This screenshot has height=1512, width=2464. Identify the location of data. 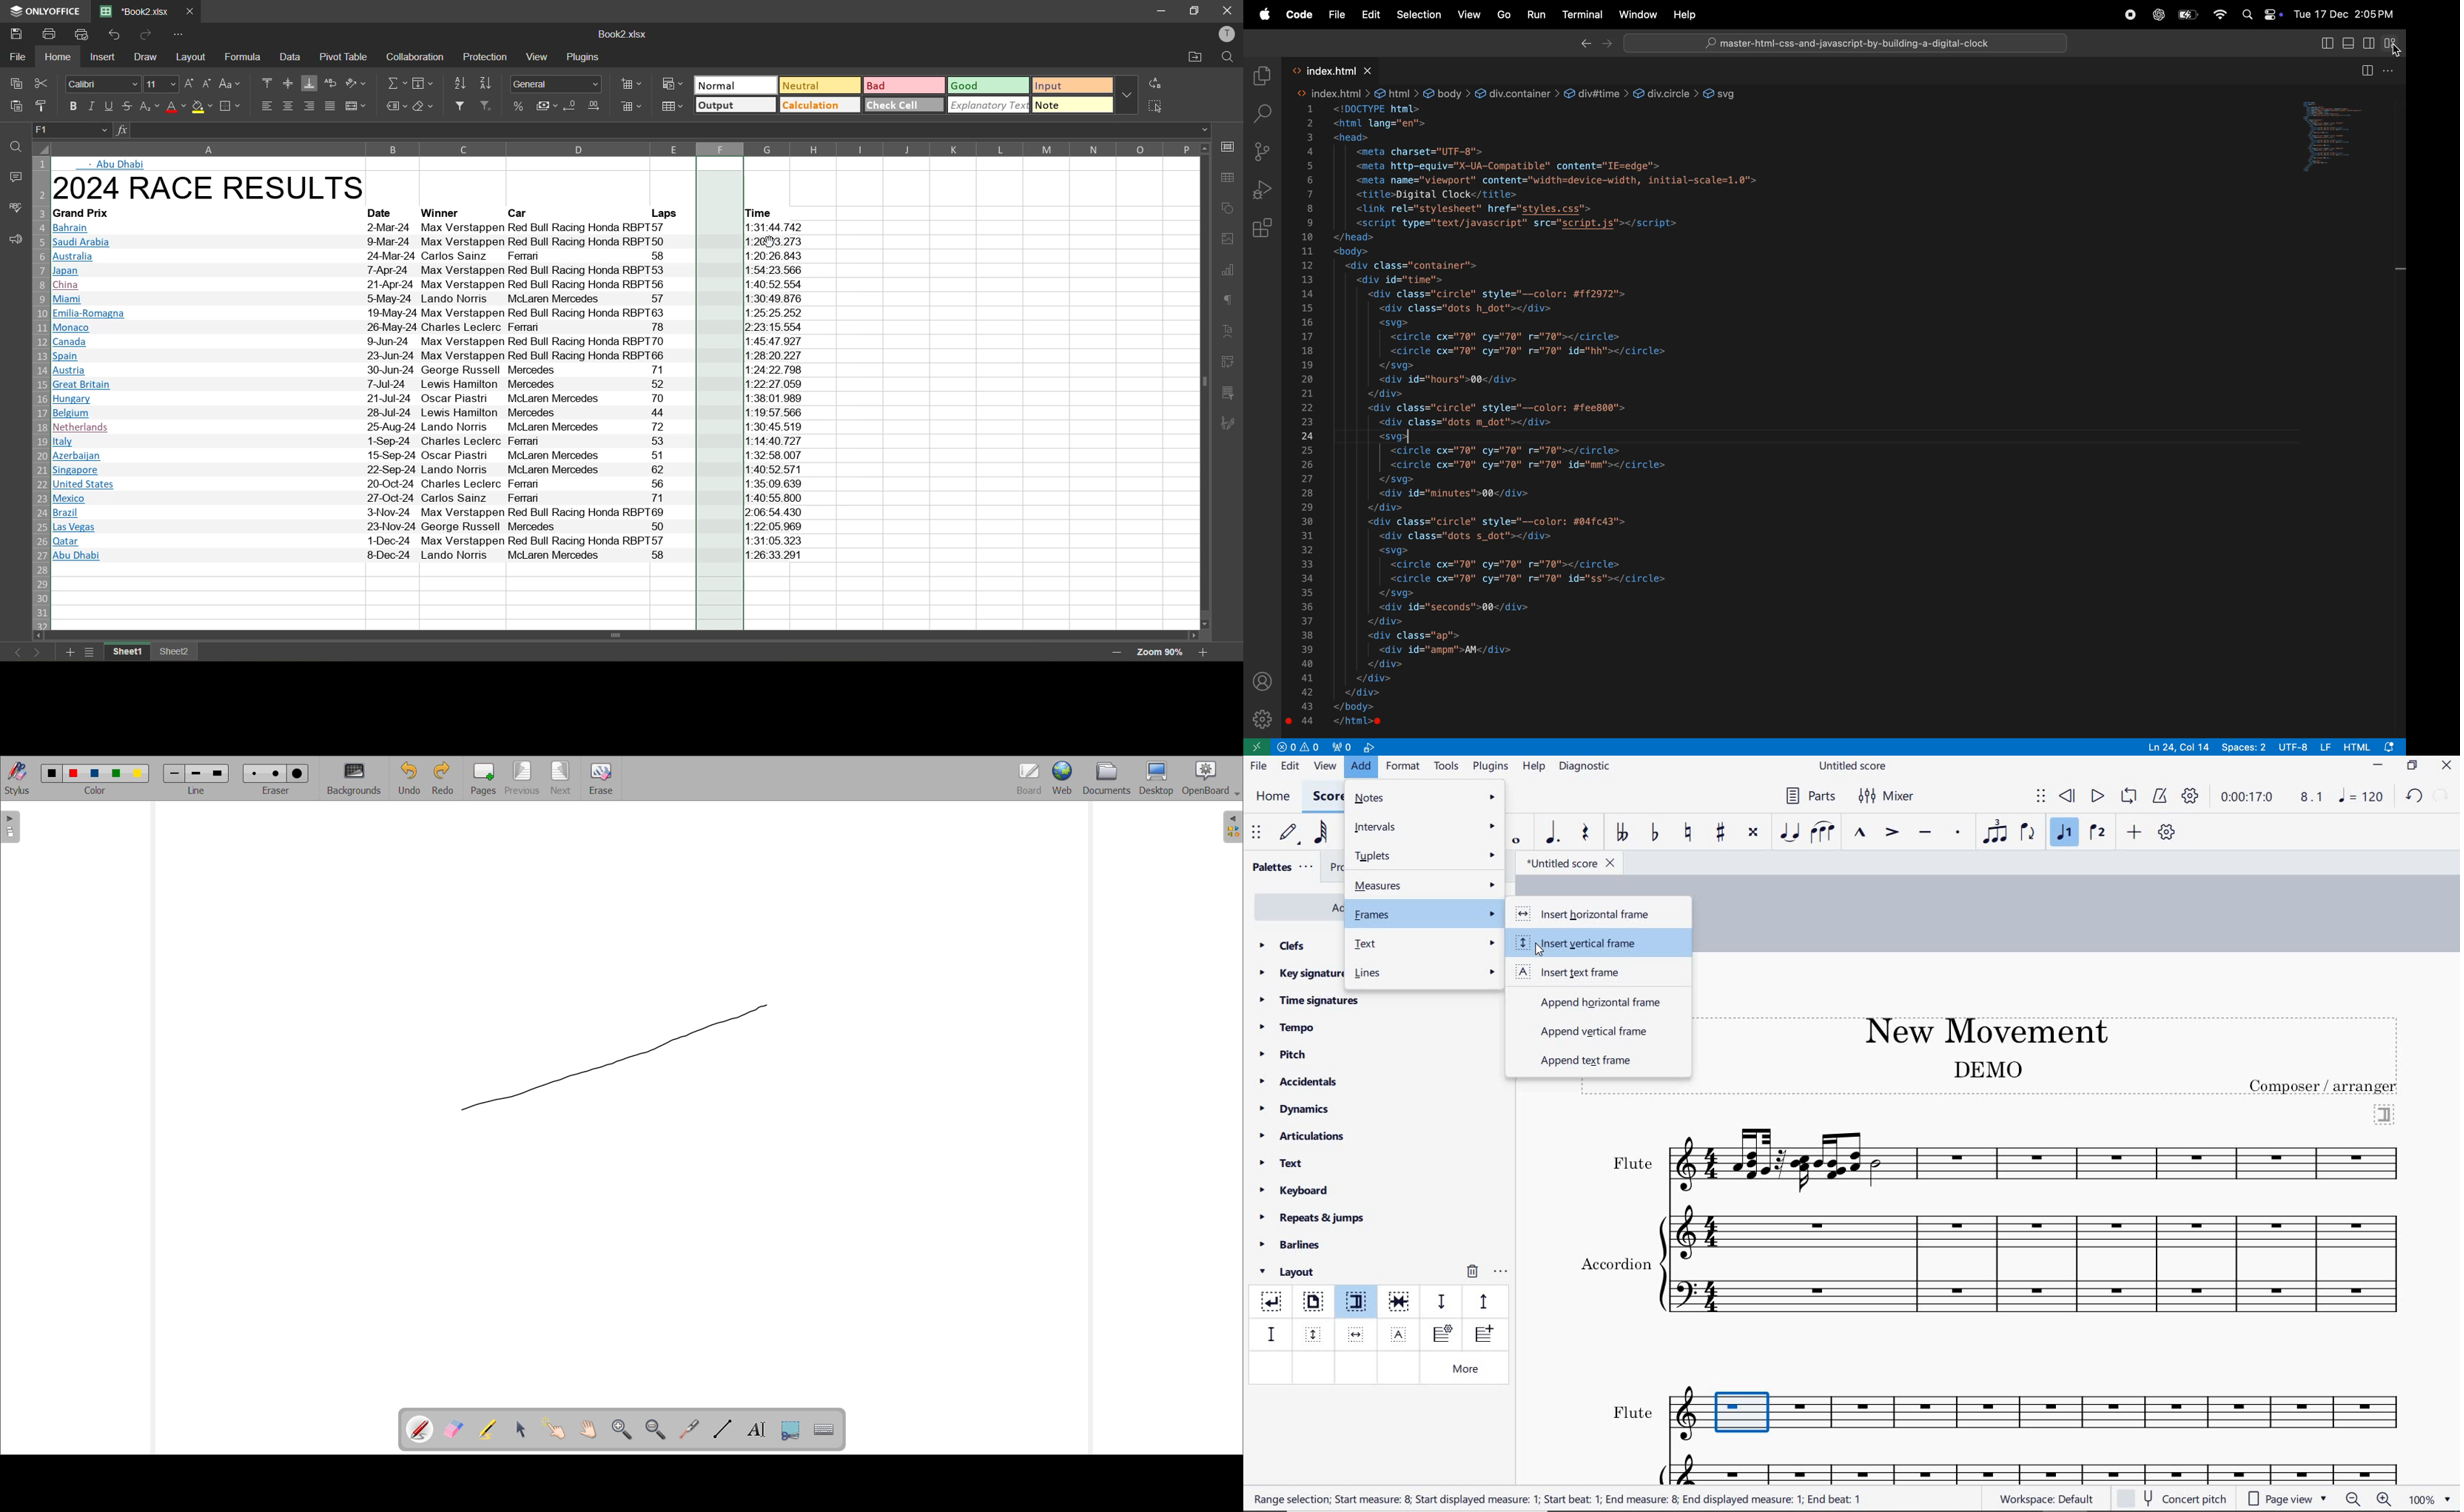
(289, 57).